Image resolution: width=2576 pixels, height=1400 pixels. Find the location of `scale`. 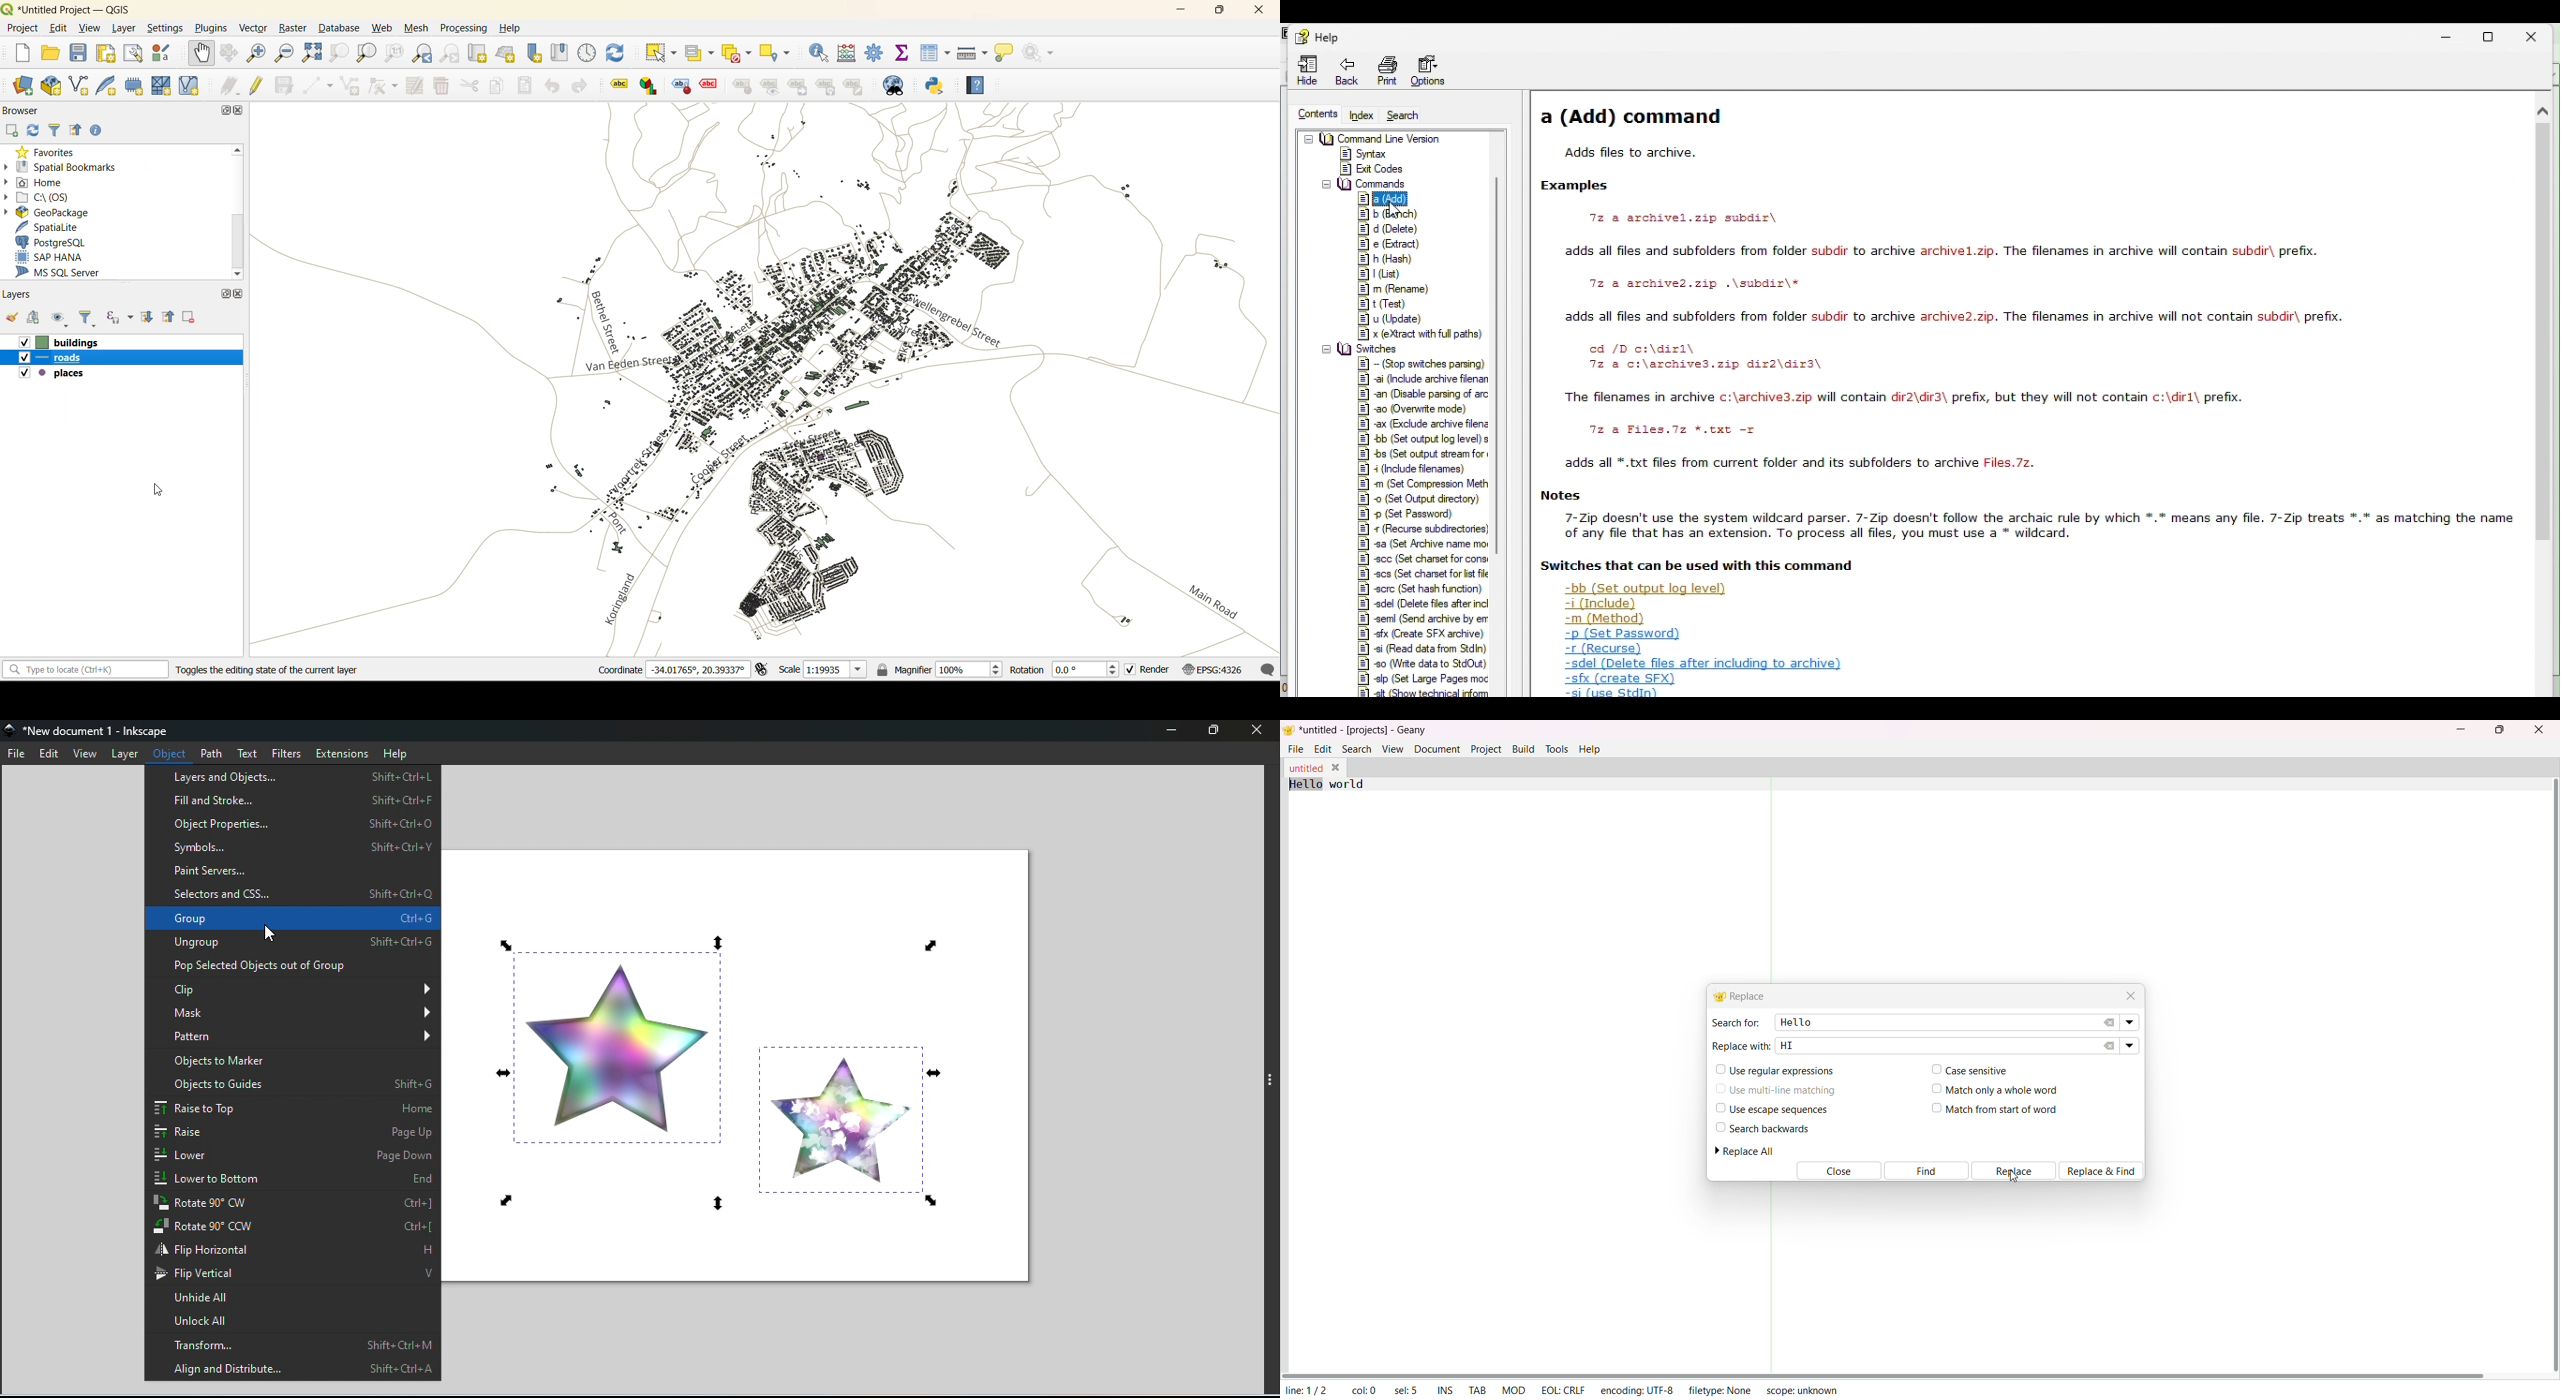

scale is located at coordinates (826, 670).